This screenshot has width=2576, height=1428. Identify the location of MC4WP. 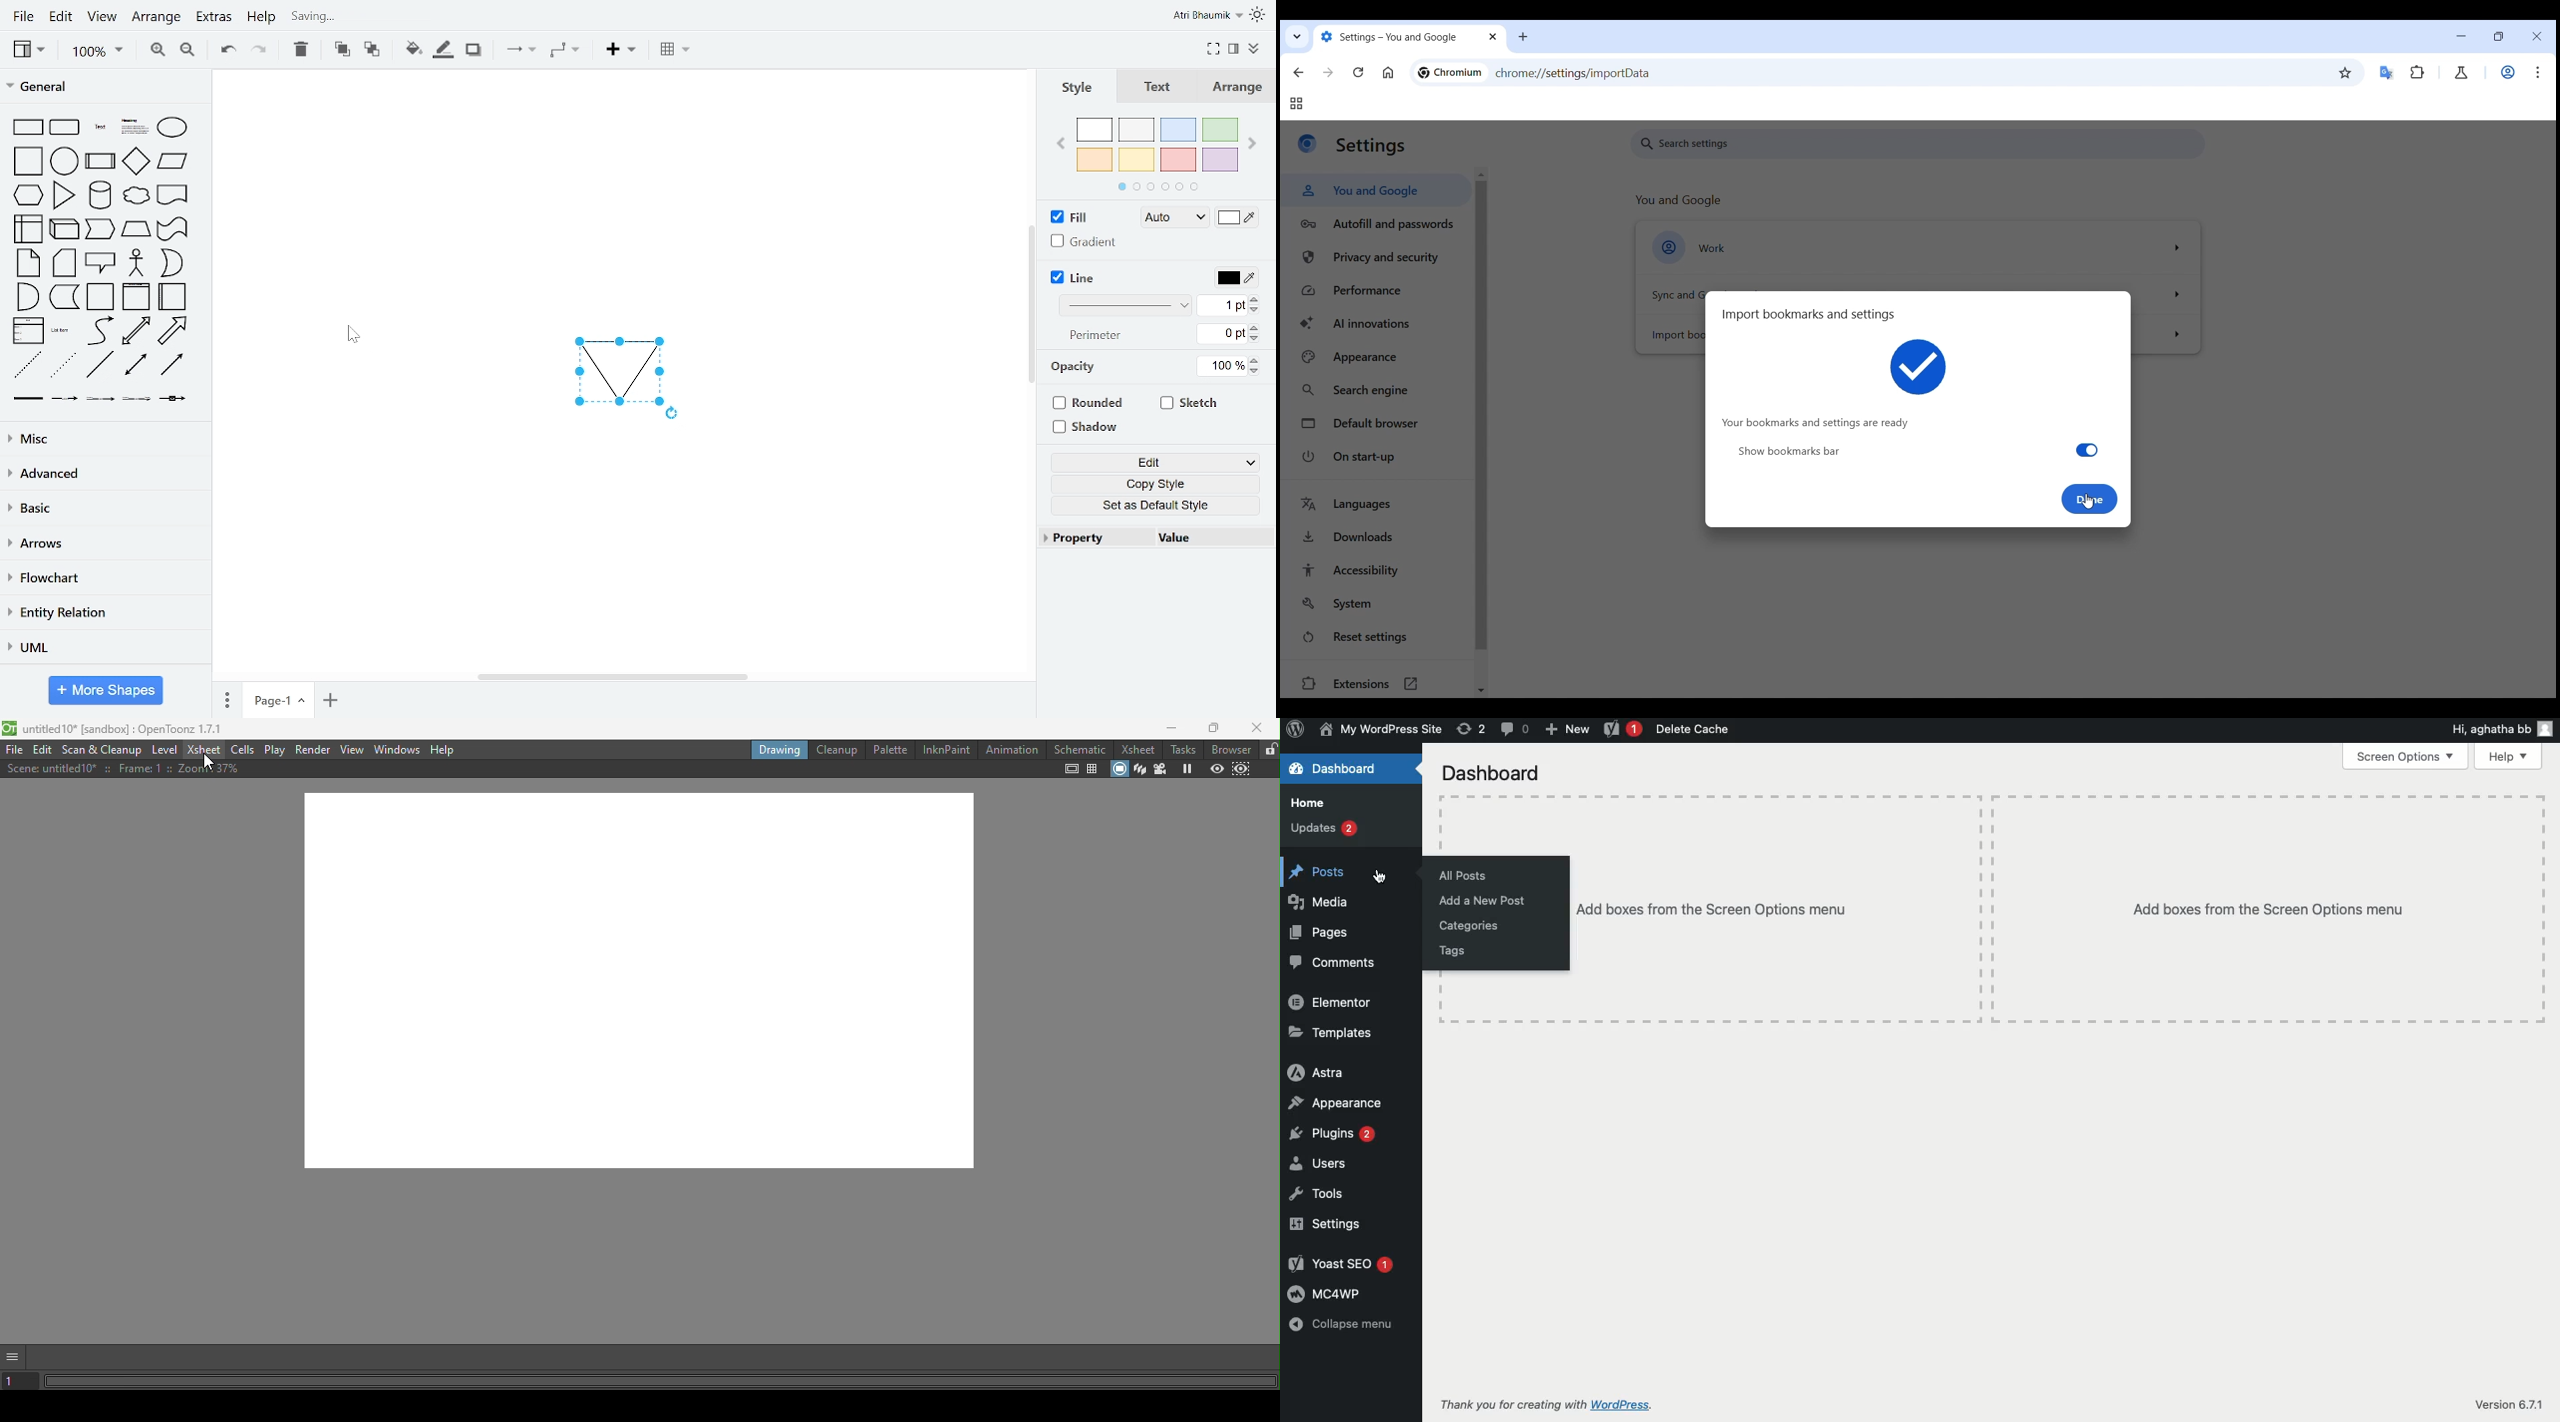
(1325, 1293).